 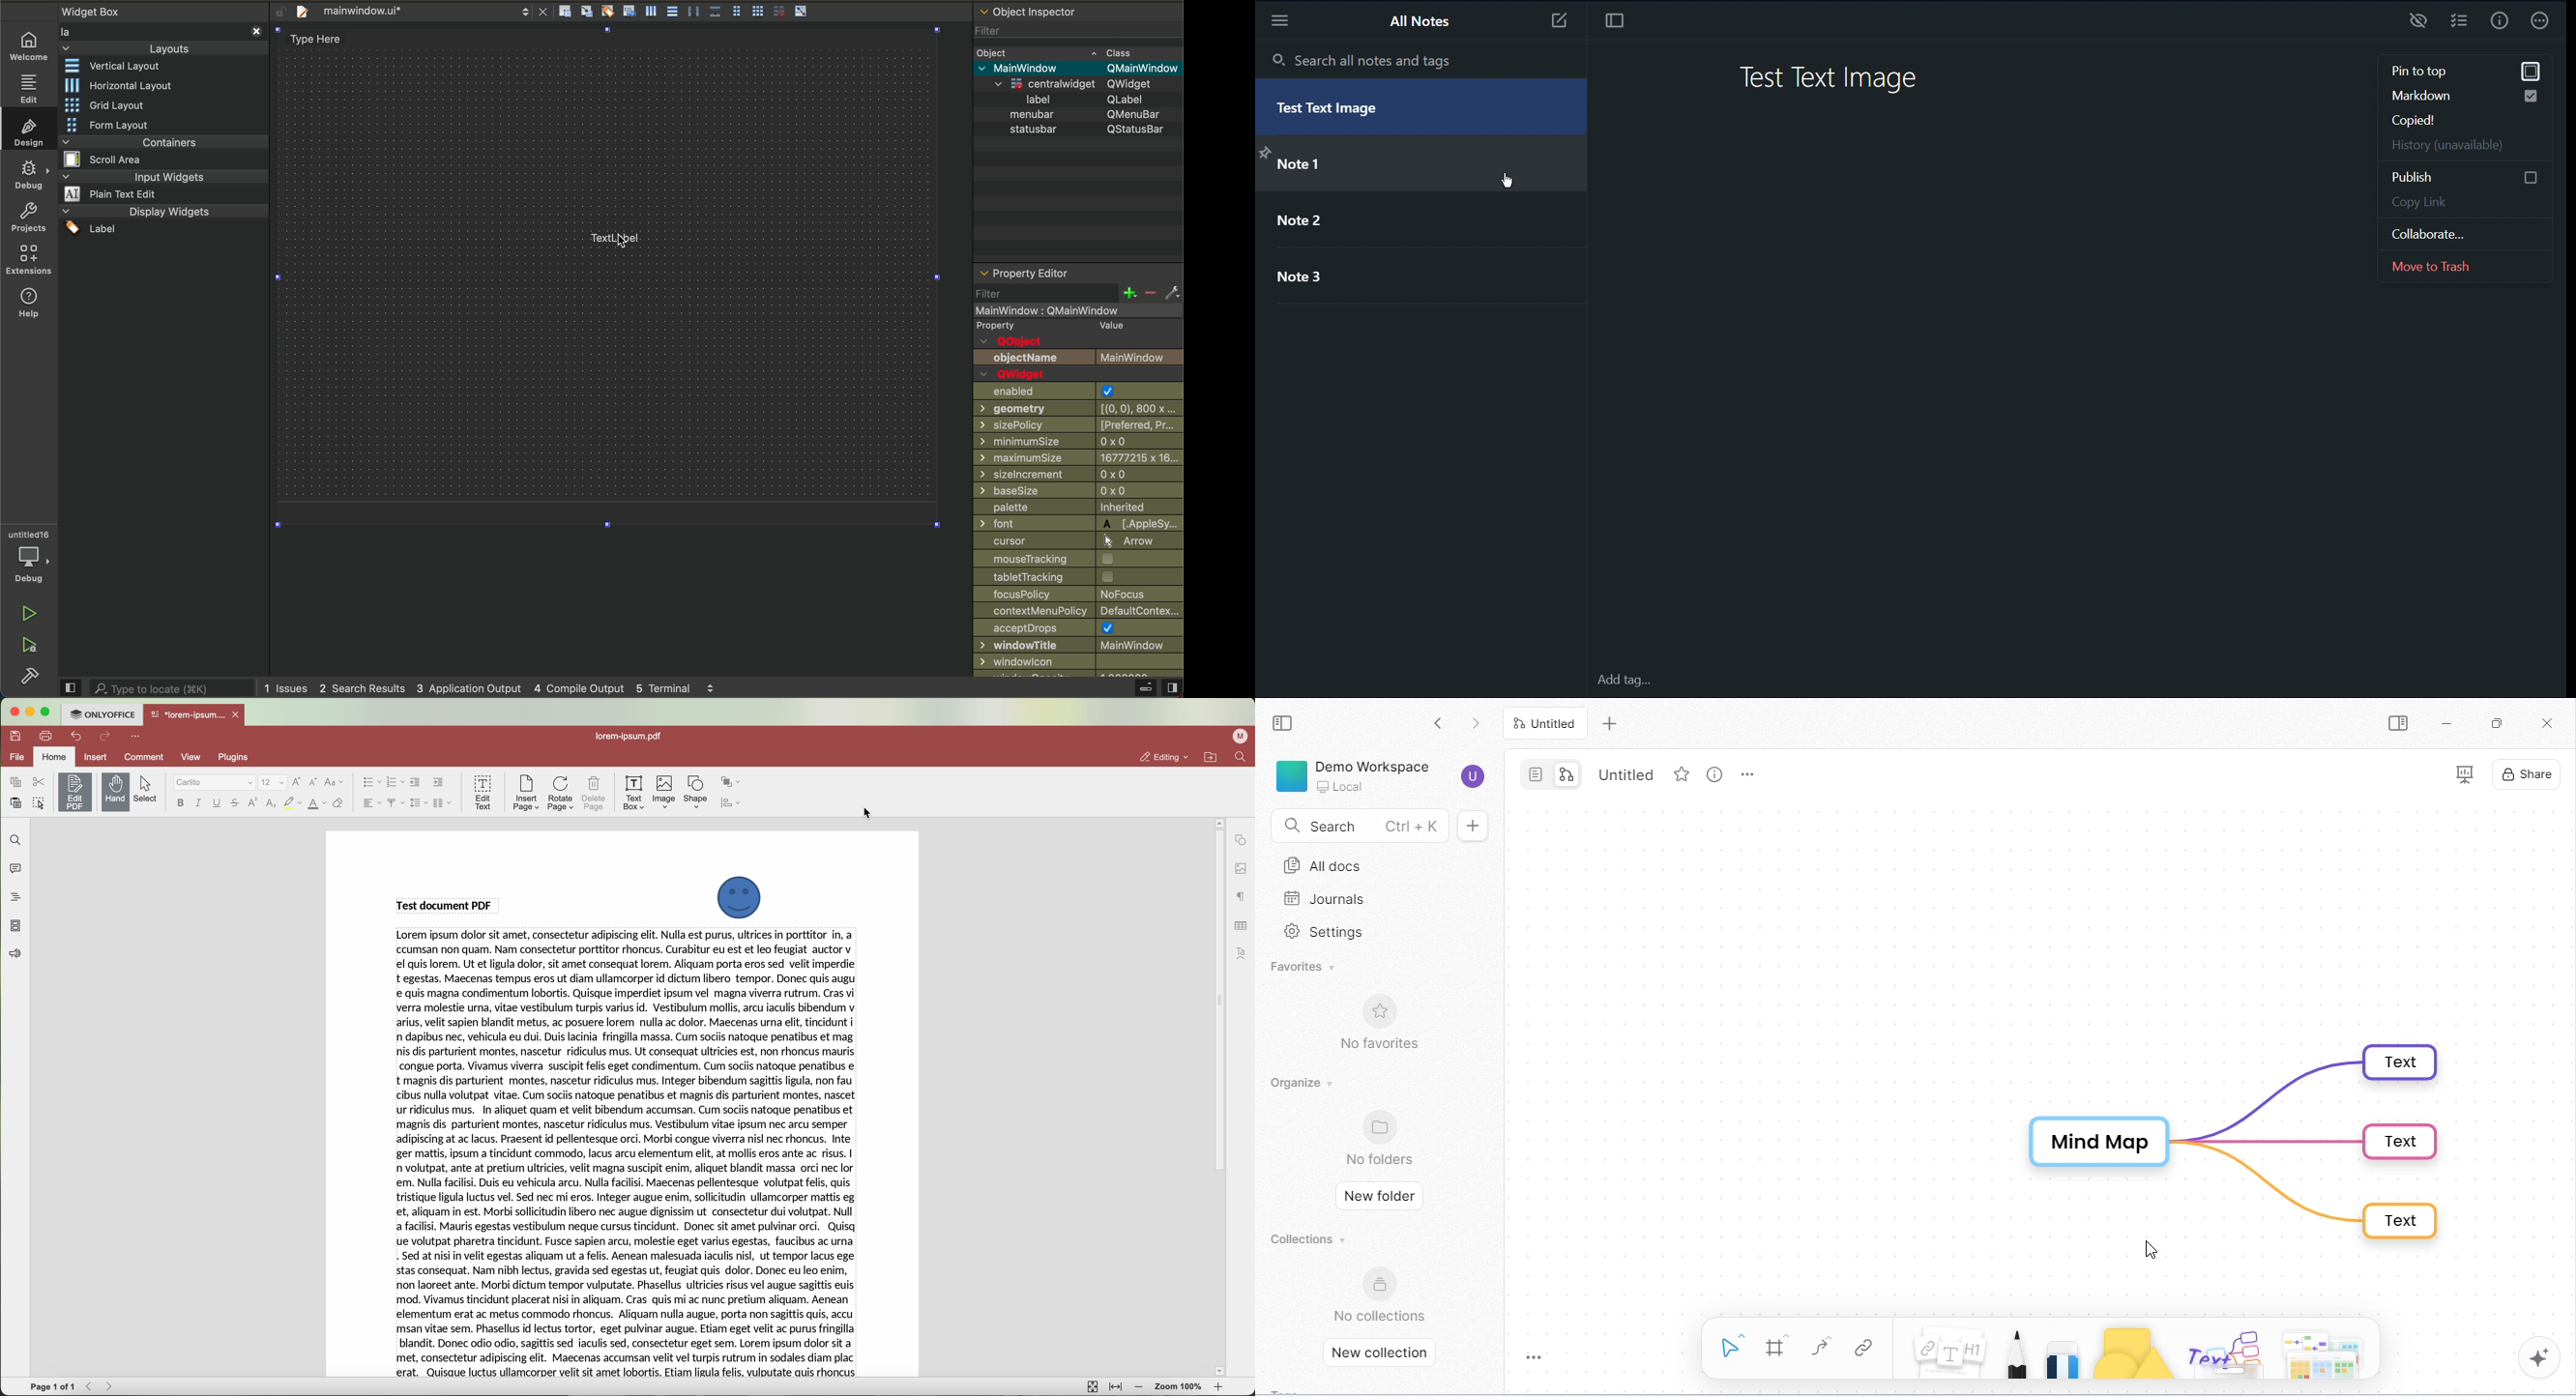 What do you see at coordinates (179, 803) in the screenshot?
I see `bold` at bounding box center [179, 803].